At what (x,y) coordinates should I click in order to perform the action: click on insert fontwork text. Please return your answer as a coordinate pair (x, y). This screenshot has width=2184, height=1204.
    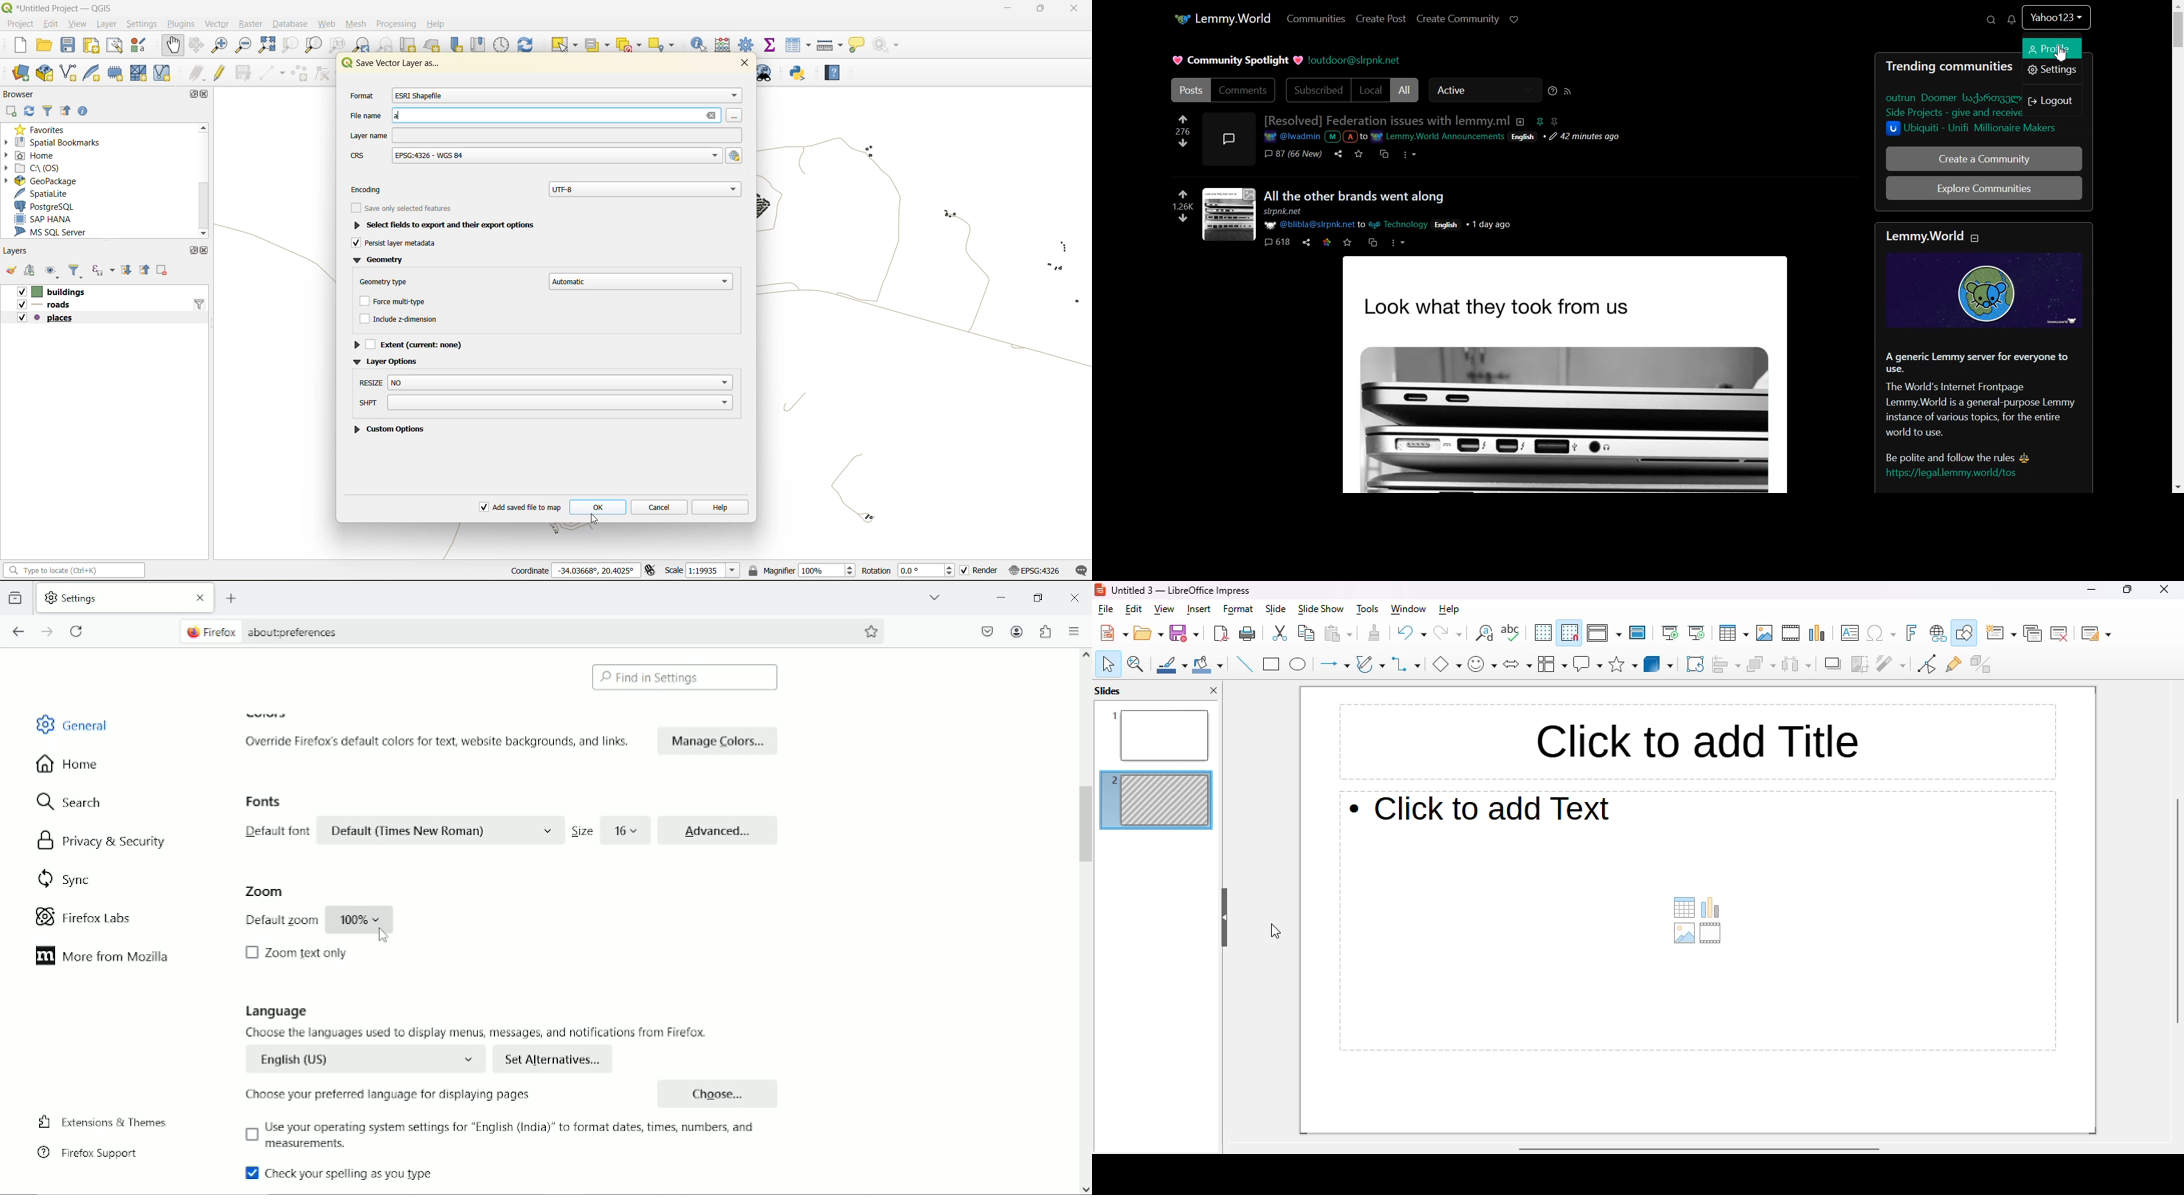
    Looking at the image, I should click on (1912, 634).